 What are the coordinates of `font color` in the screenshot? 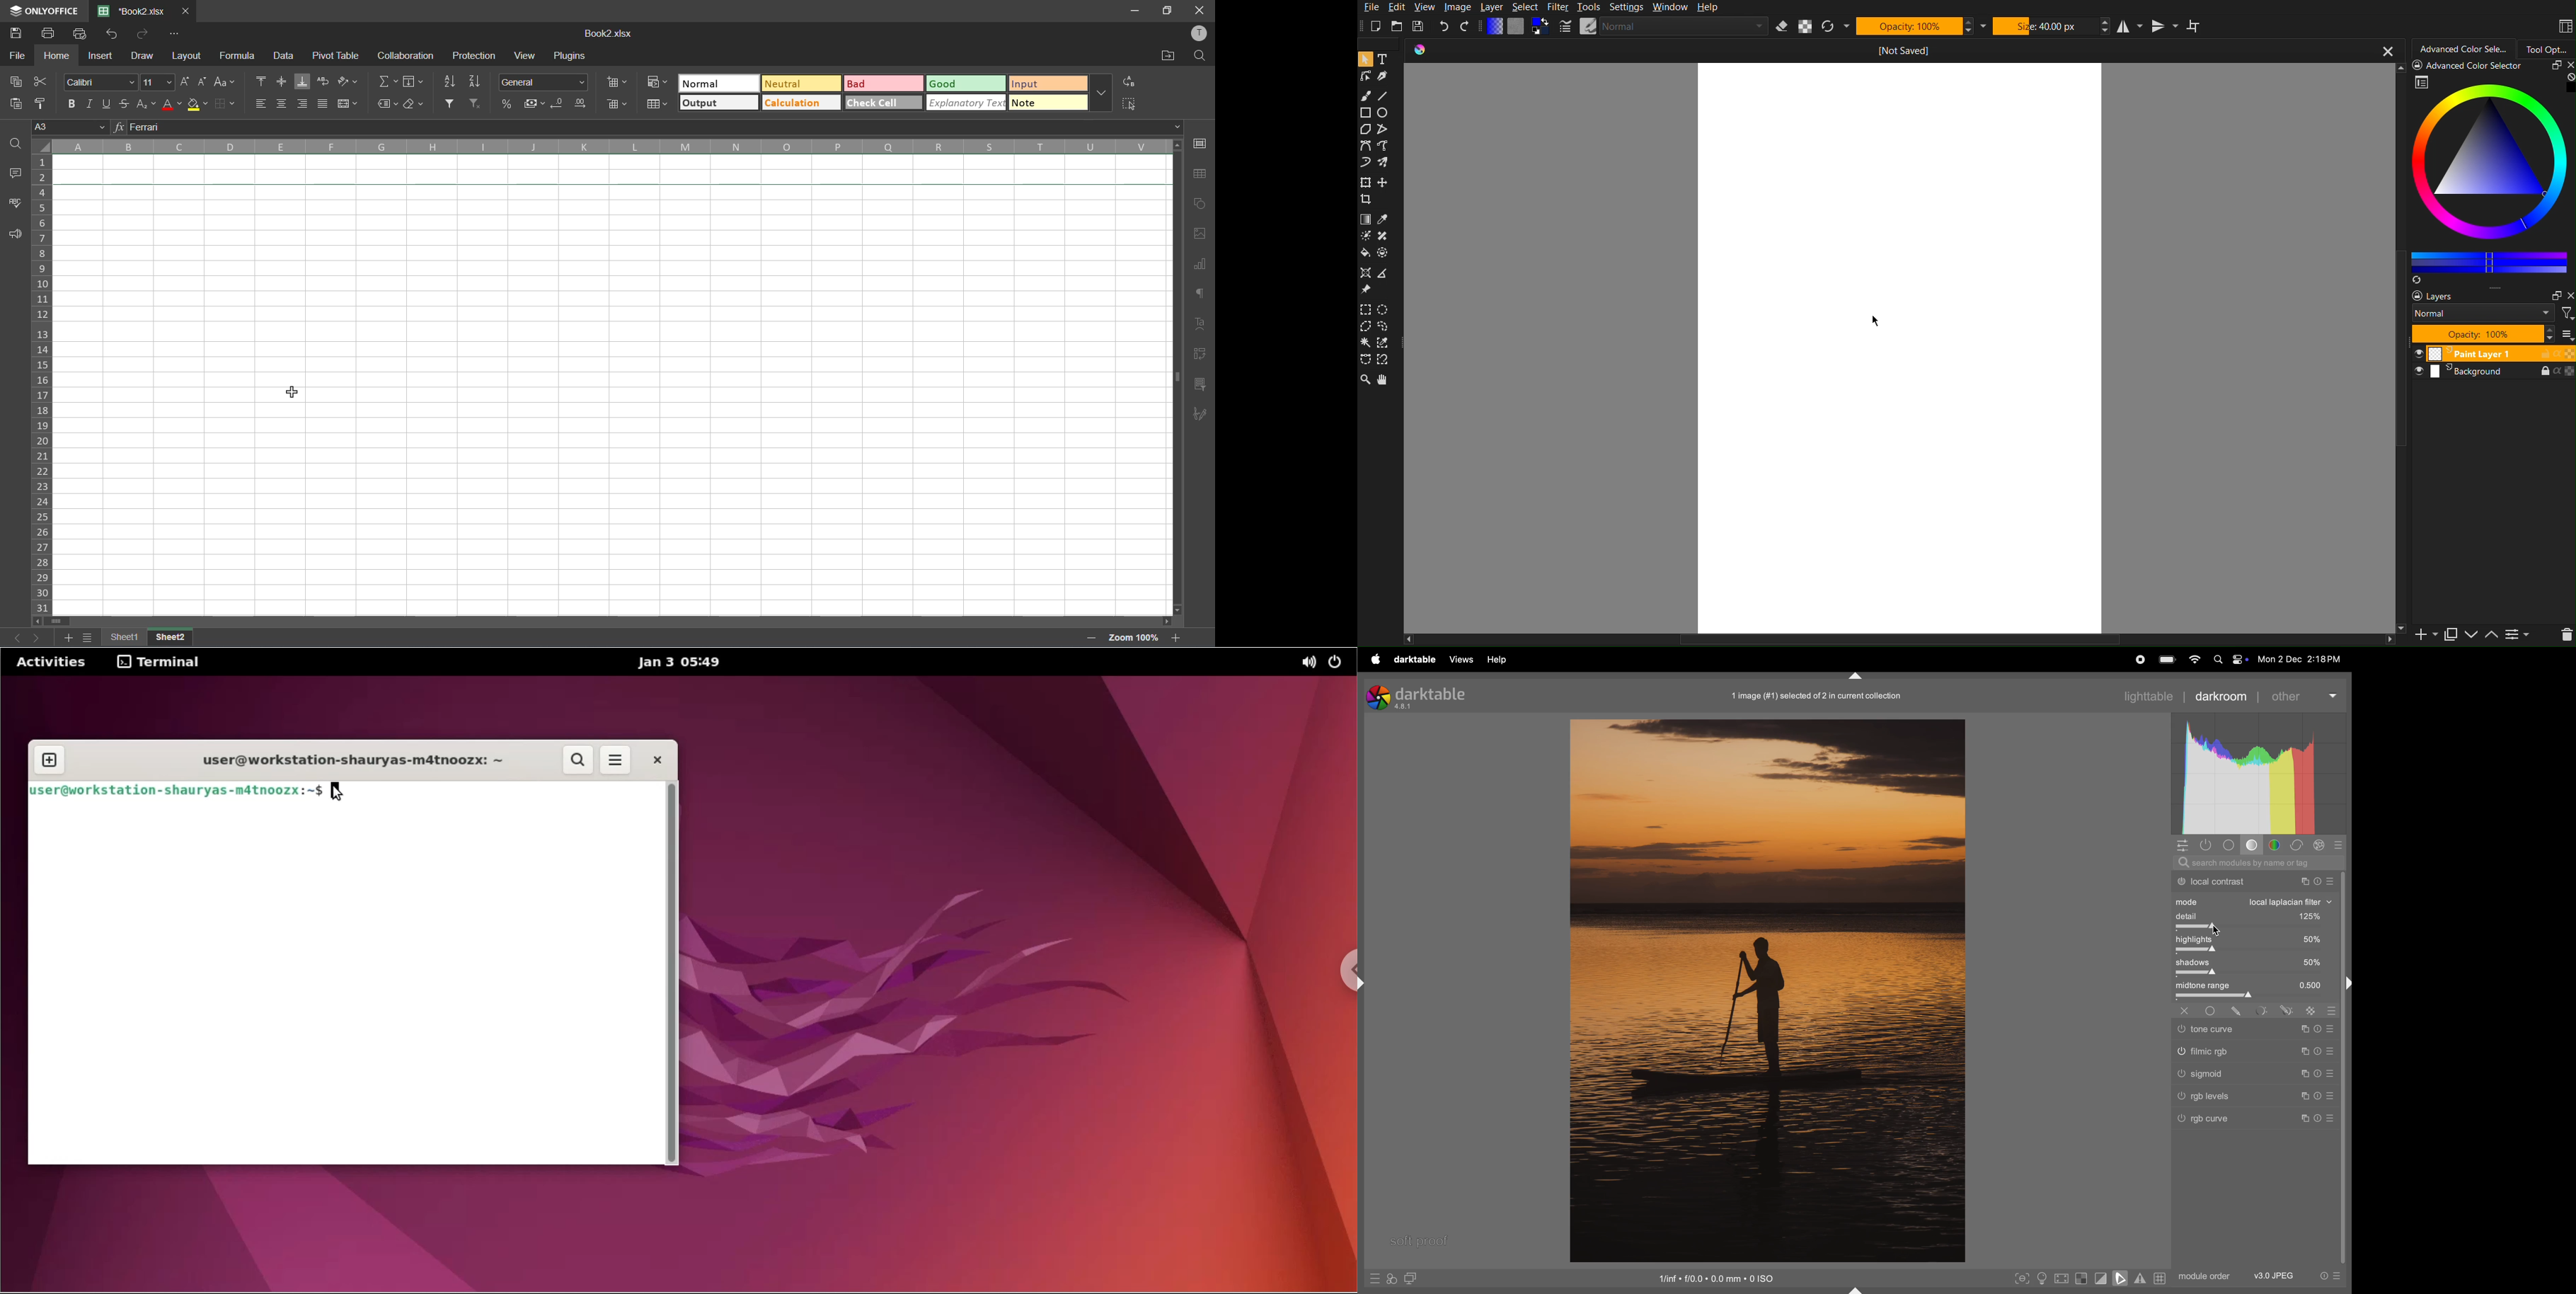 It's located at (173, 104).